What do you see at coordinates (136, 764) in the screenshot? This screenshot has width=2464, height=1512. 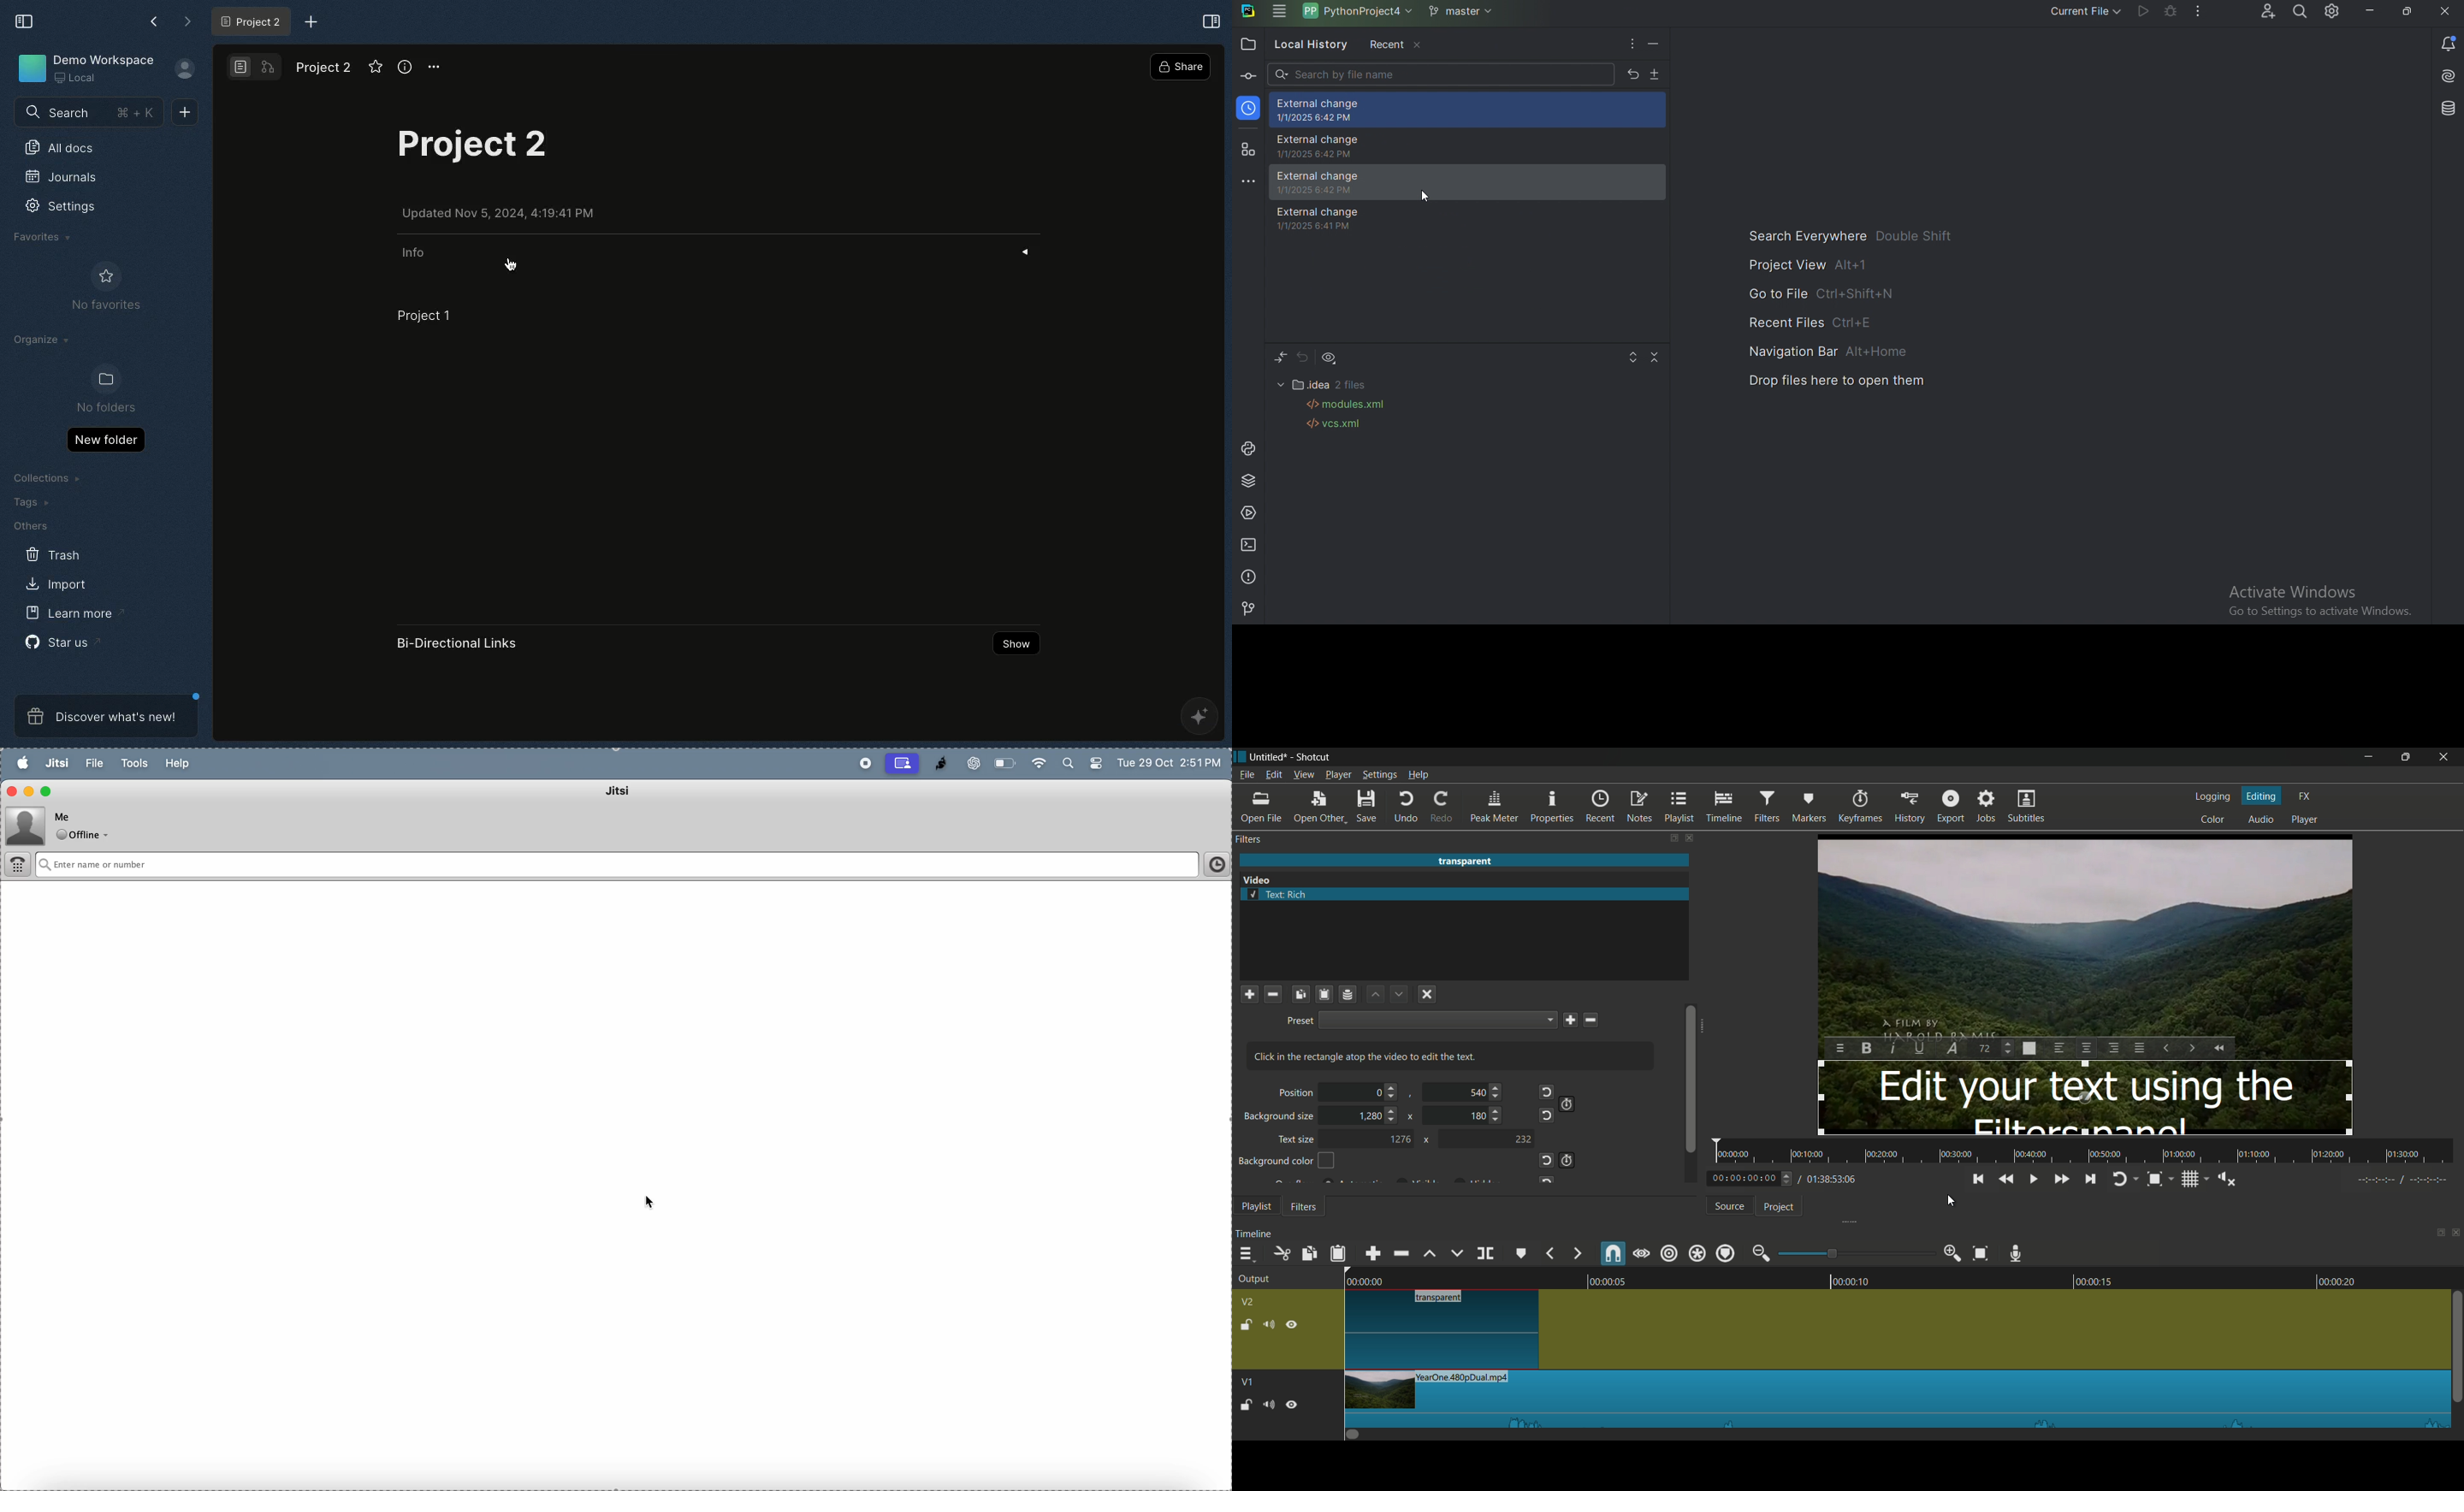 I see `tools` at bounding box center [136, 764].